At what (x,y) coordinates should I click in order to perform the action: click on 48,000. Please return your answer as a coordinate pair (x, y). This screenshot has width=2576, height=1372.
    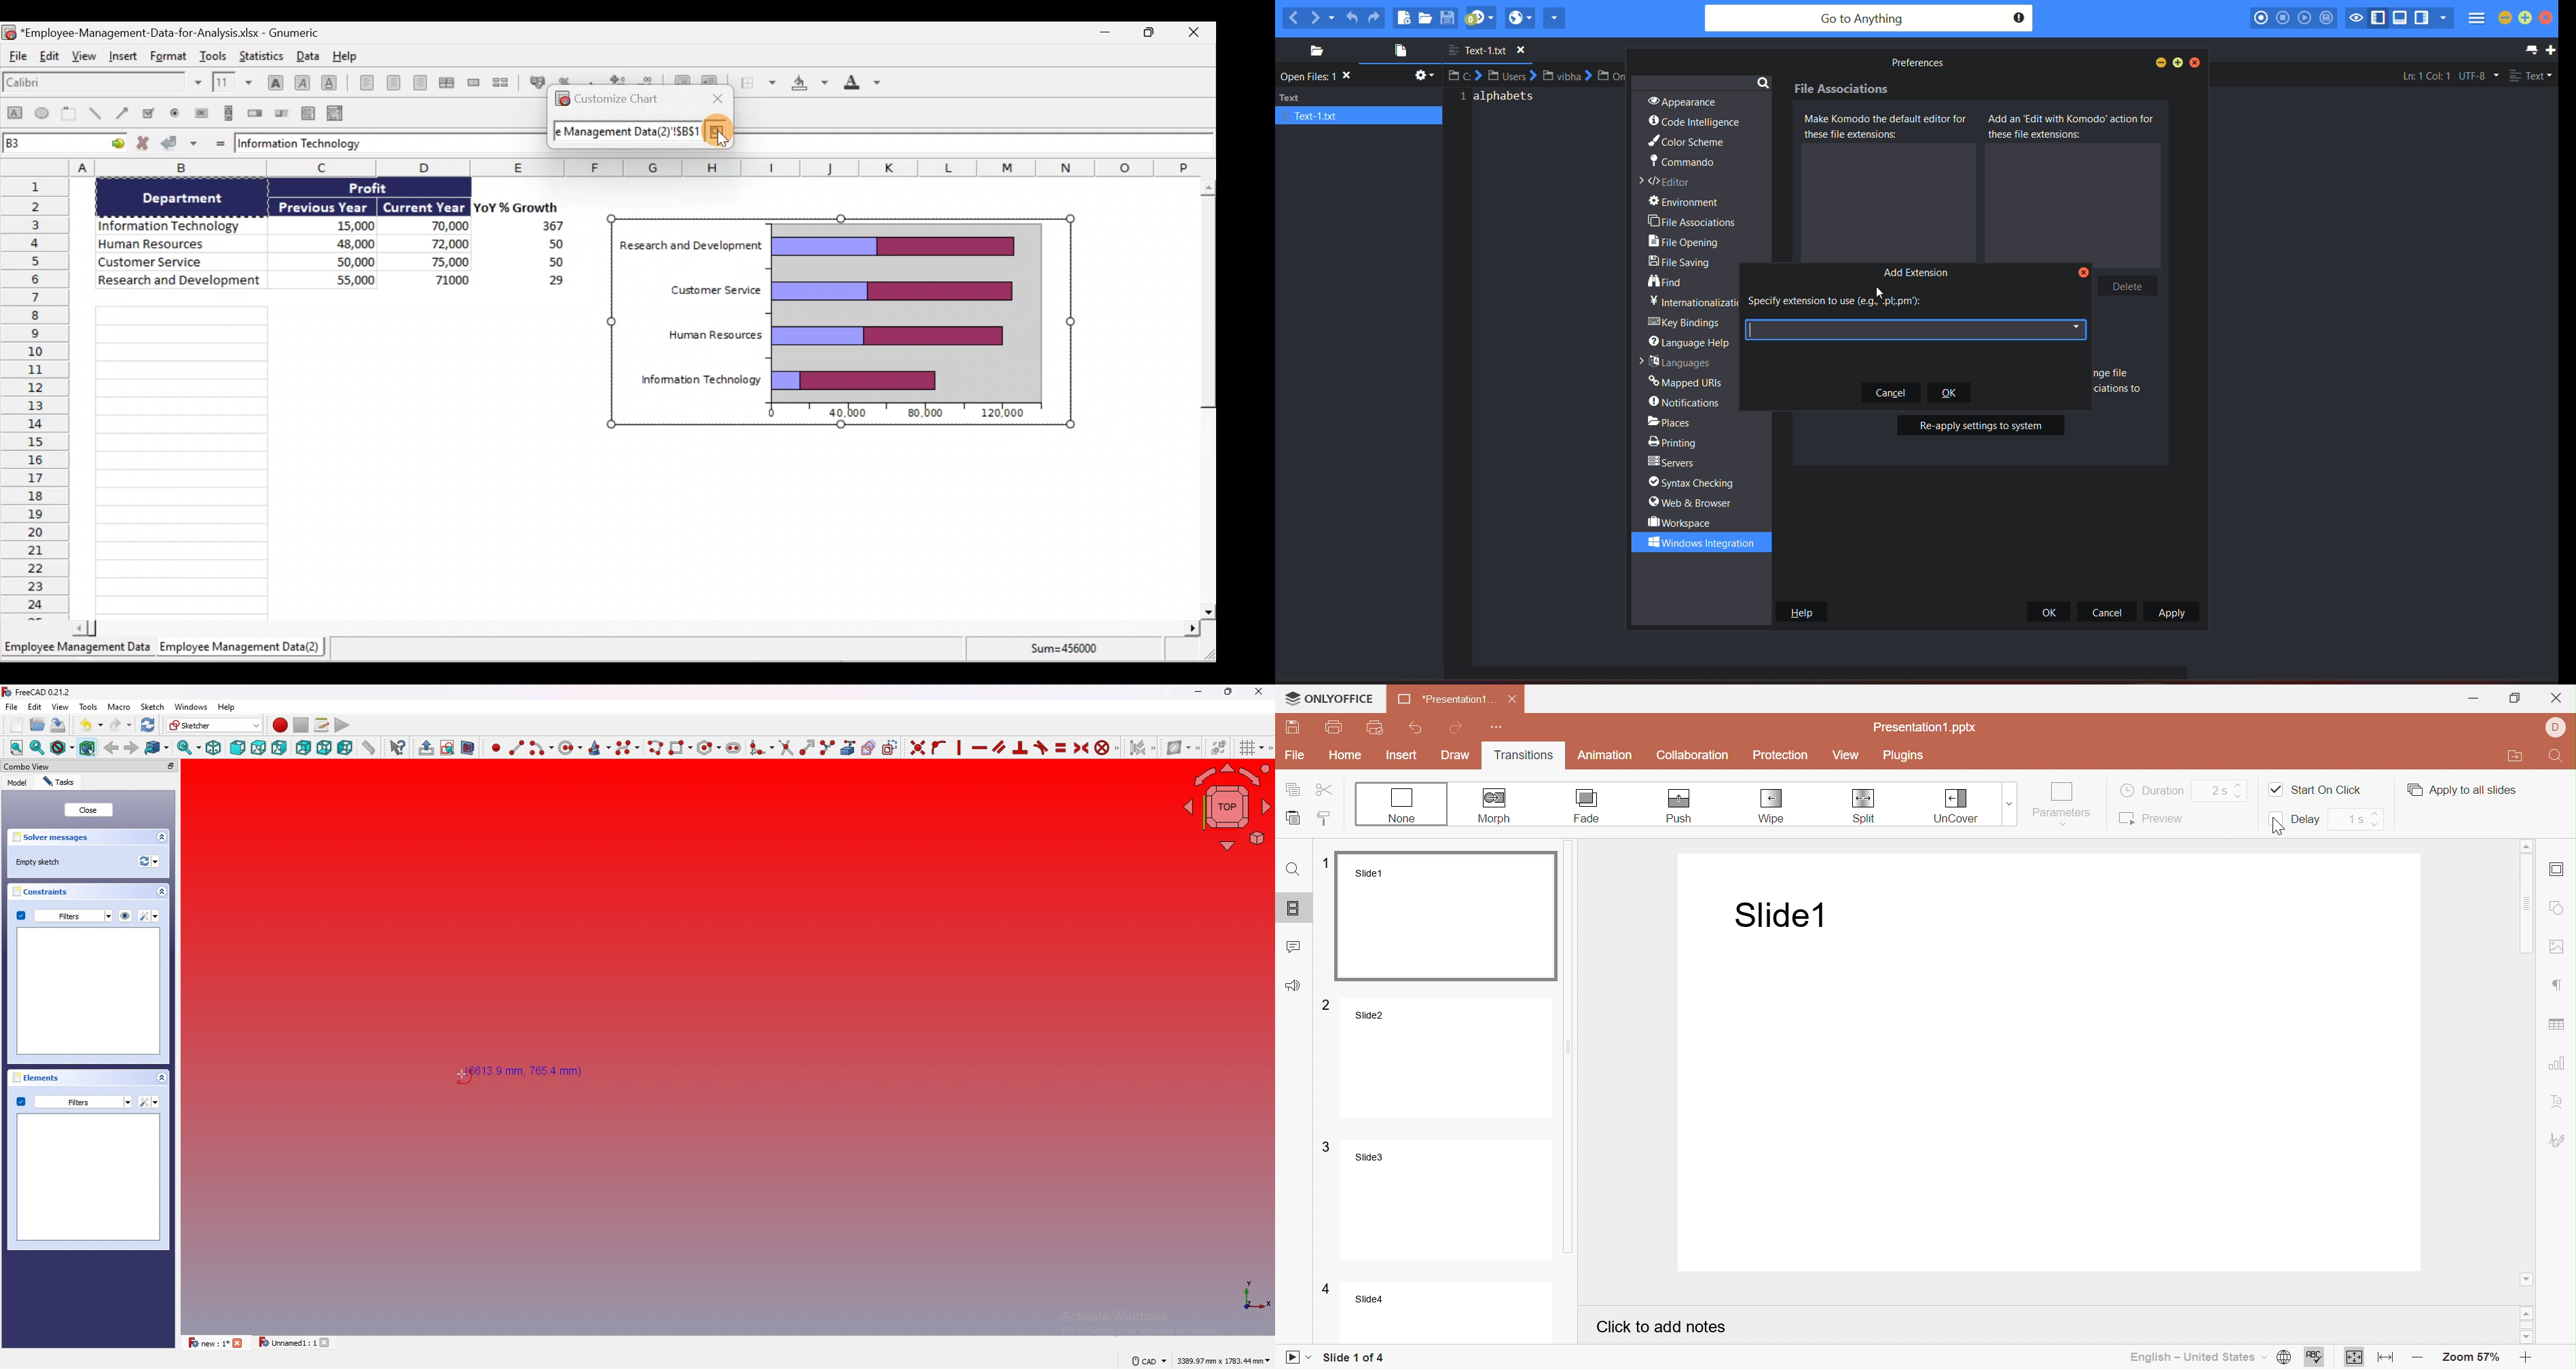
    Looking at the image, I should click on (337, 243).